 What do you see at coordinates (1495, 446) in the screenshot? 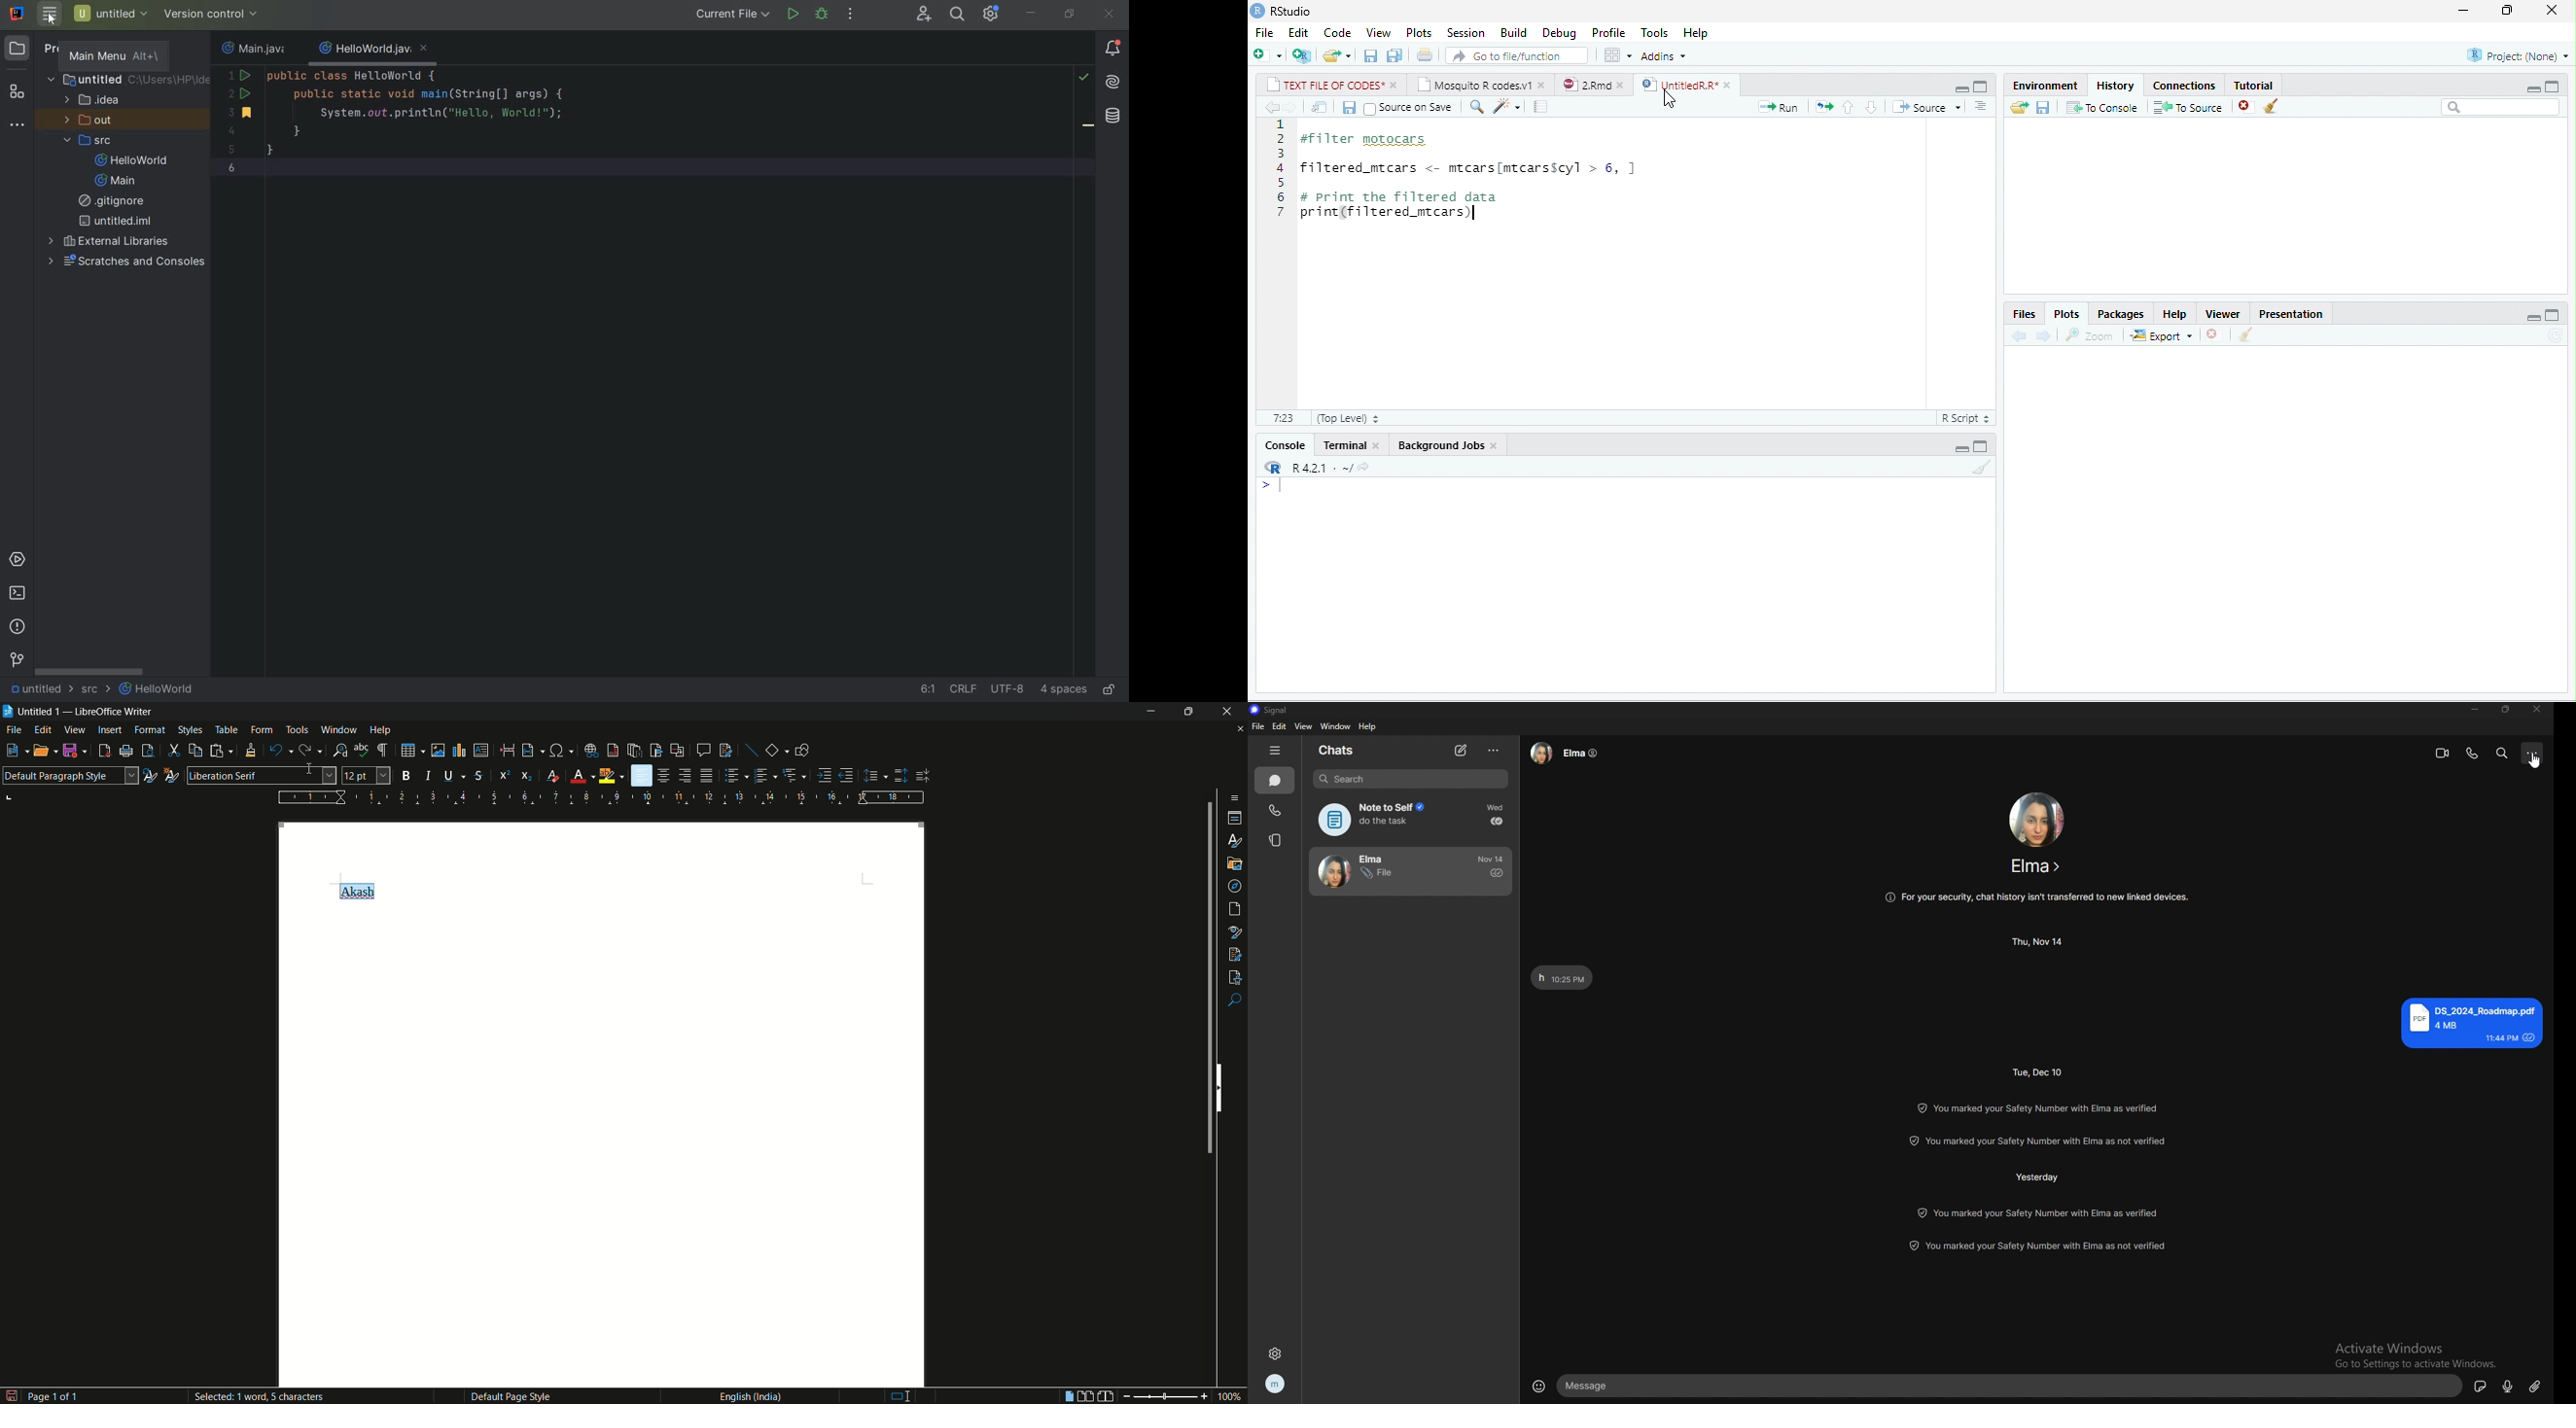
I see `close` at bounding box center [1495, 446].